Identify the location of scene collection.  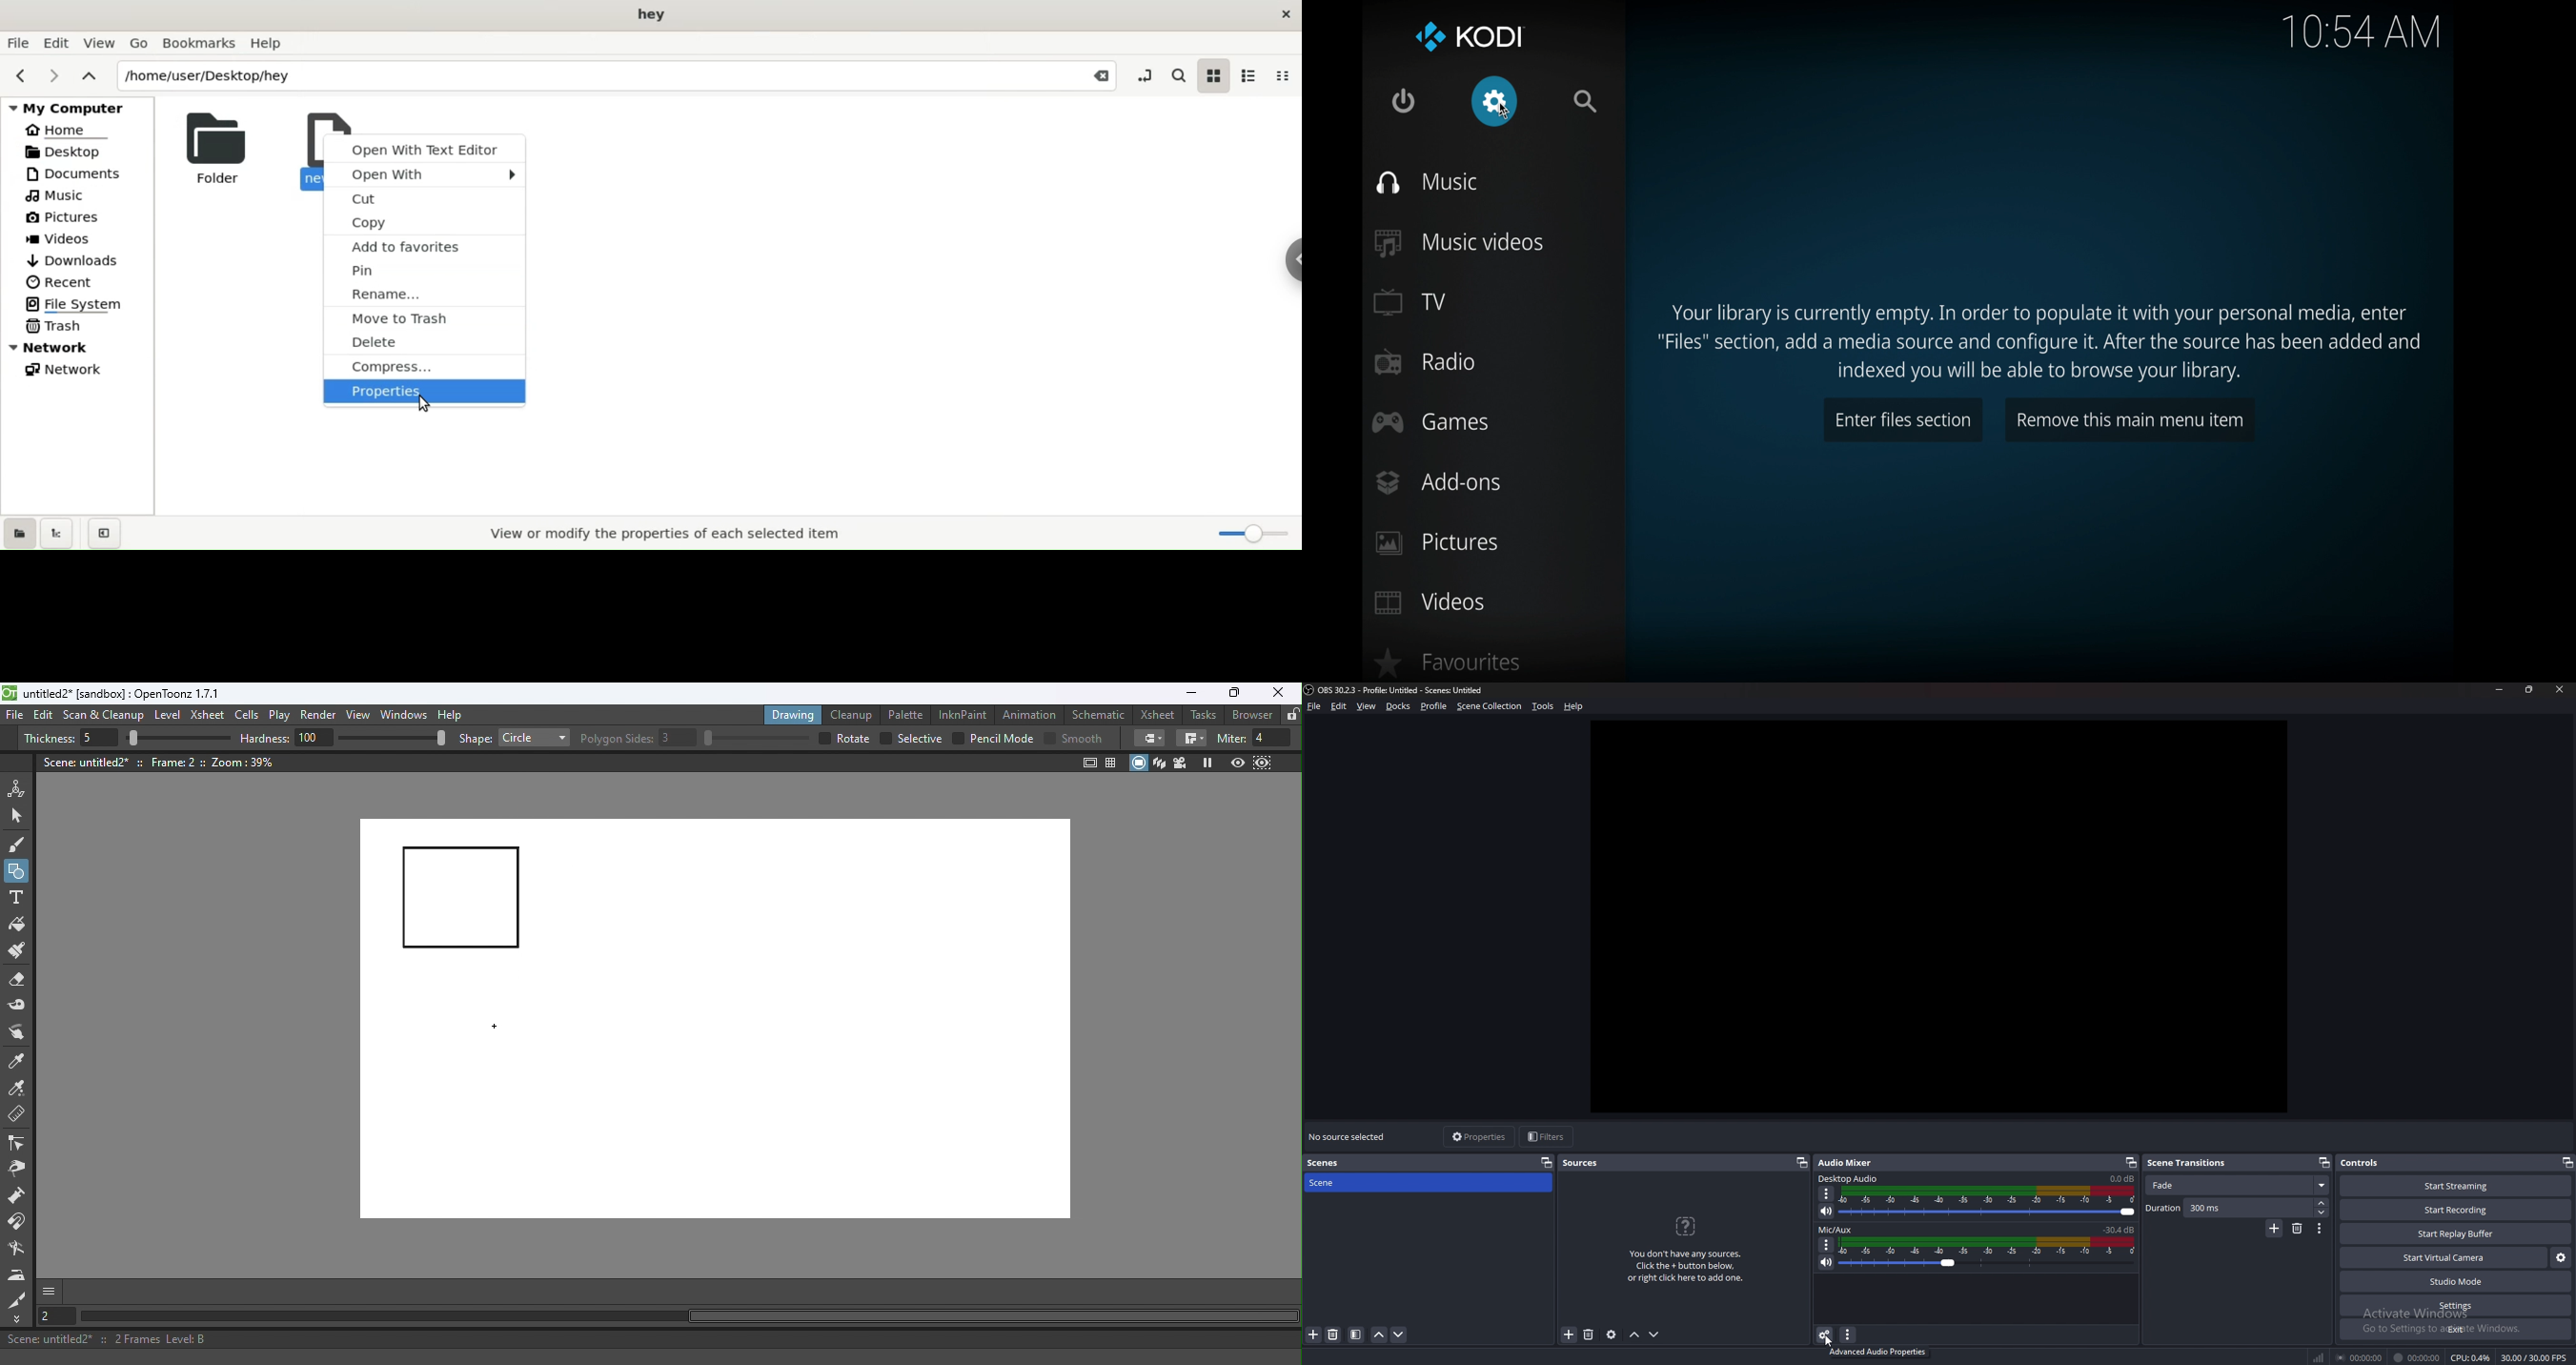
(1490, 706).